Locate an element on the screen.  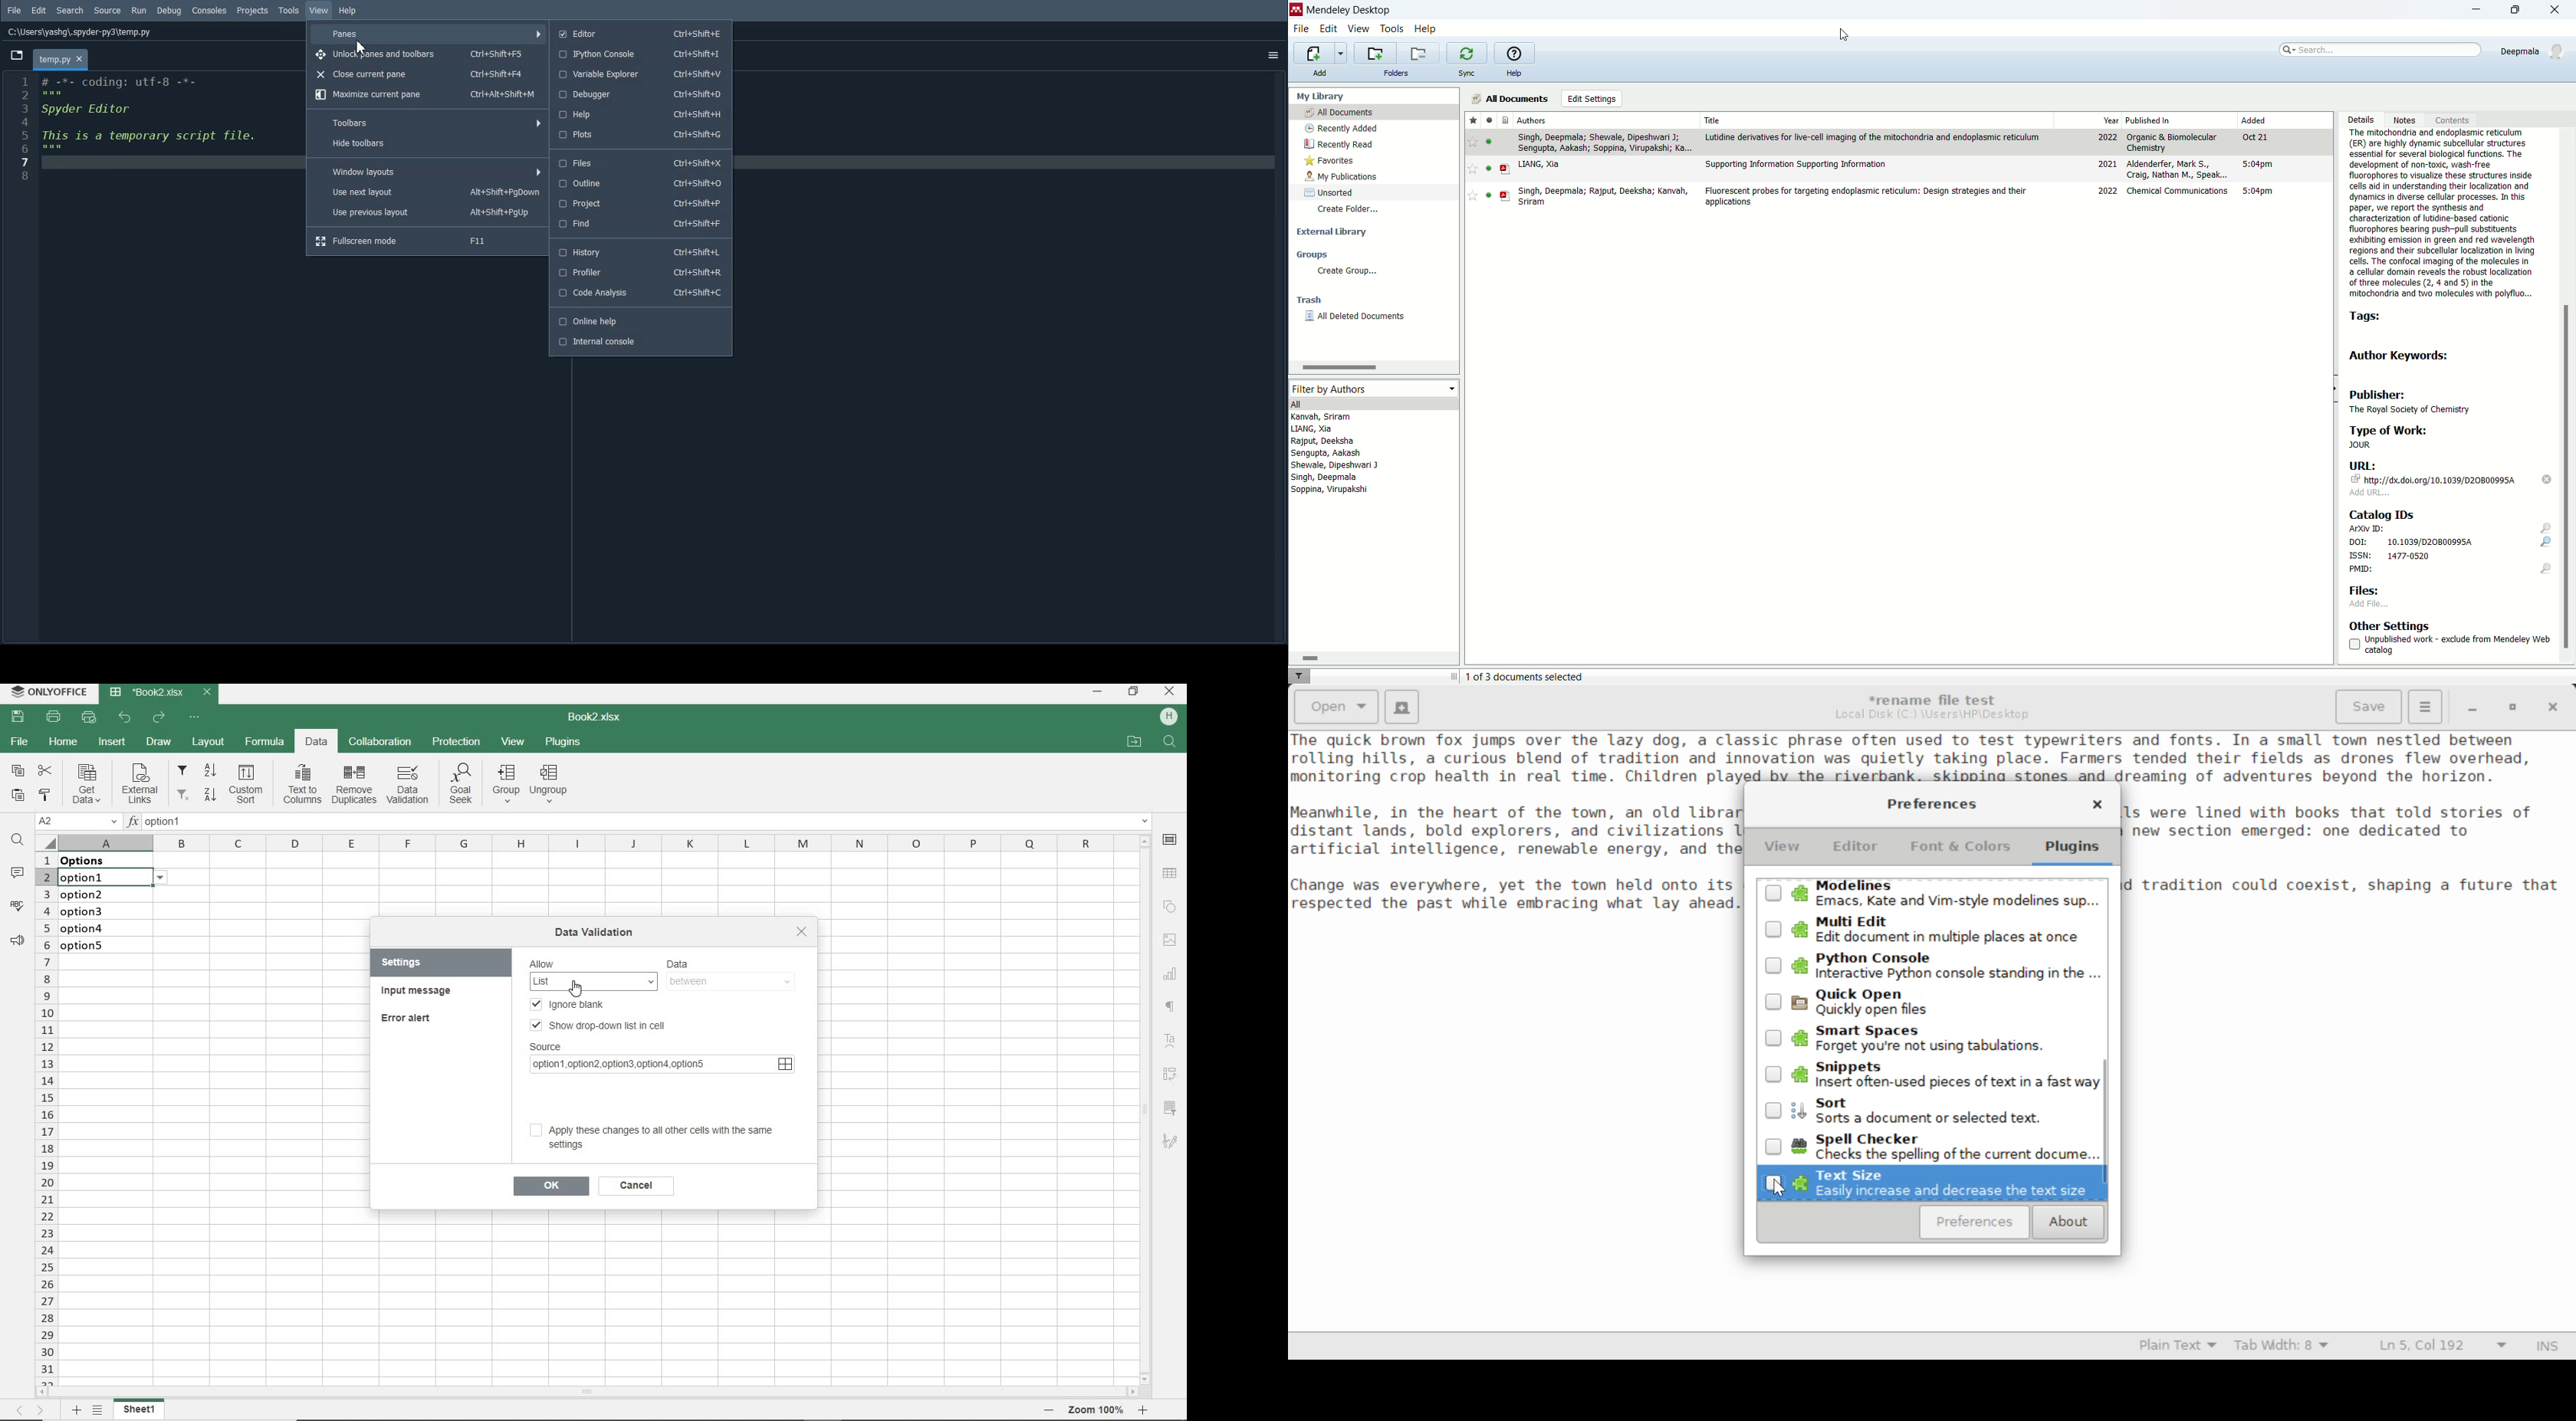
Outline is located at coordinates (640, 183).